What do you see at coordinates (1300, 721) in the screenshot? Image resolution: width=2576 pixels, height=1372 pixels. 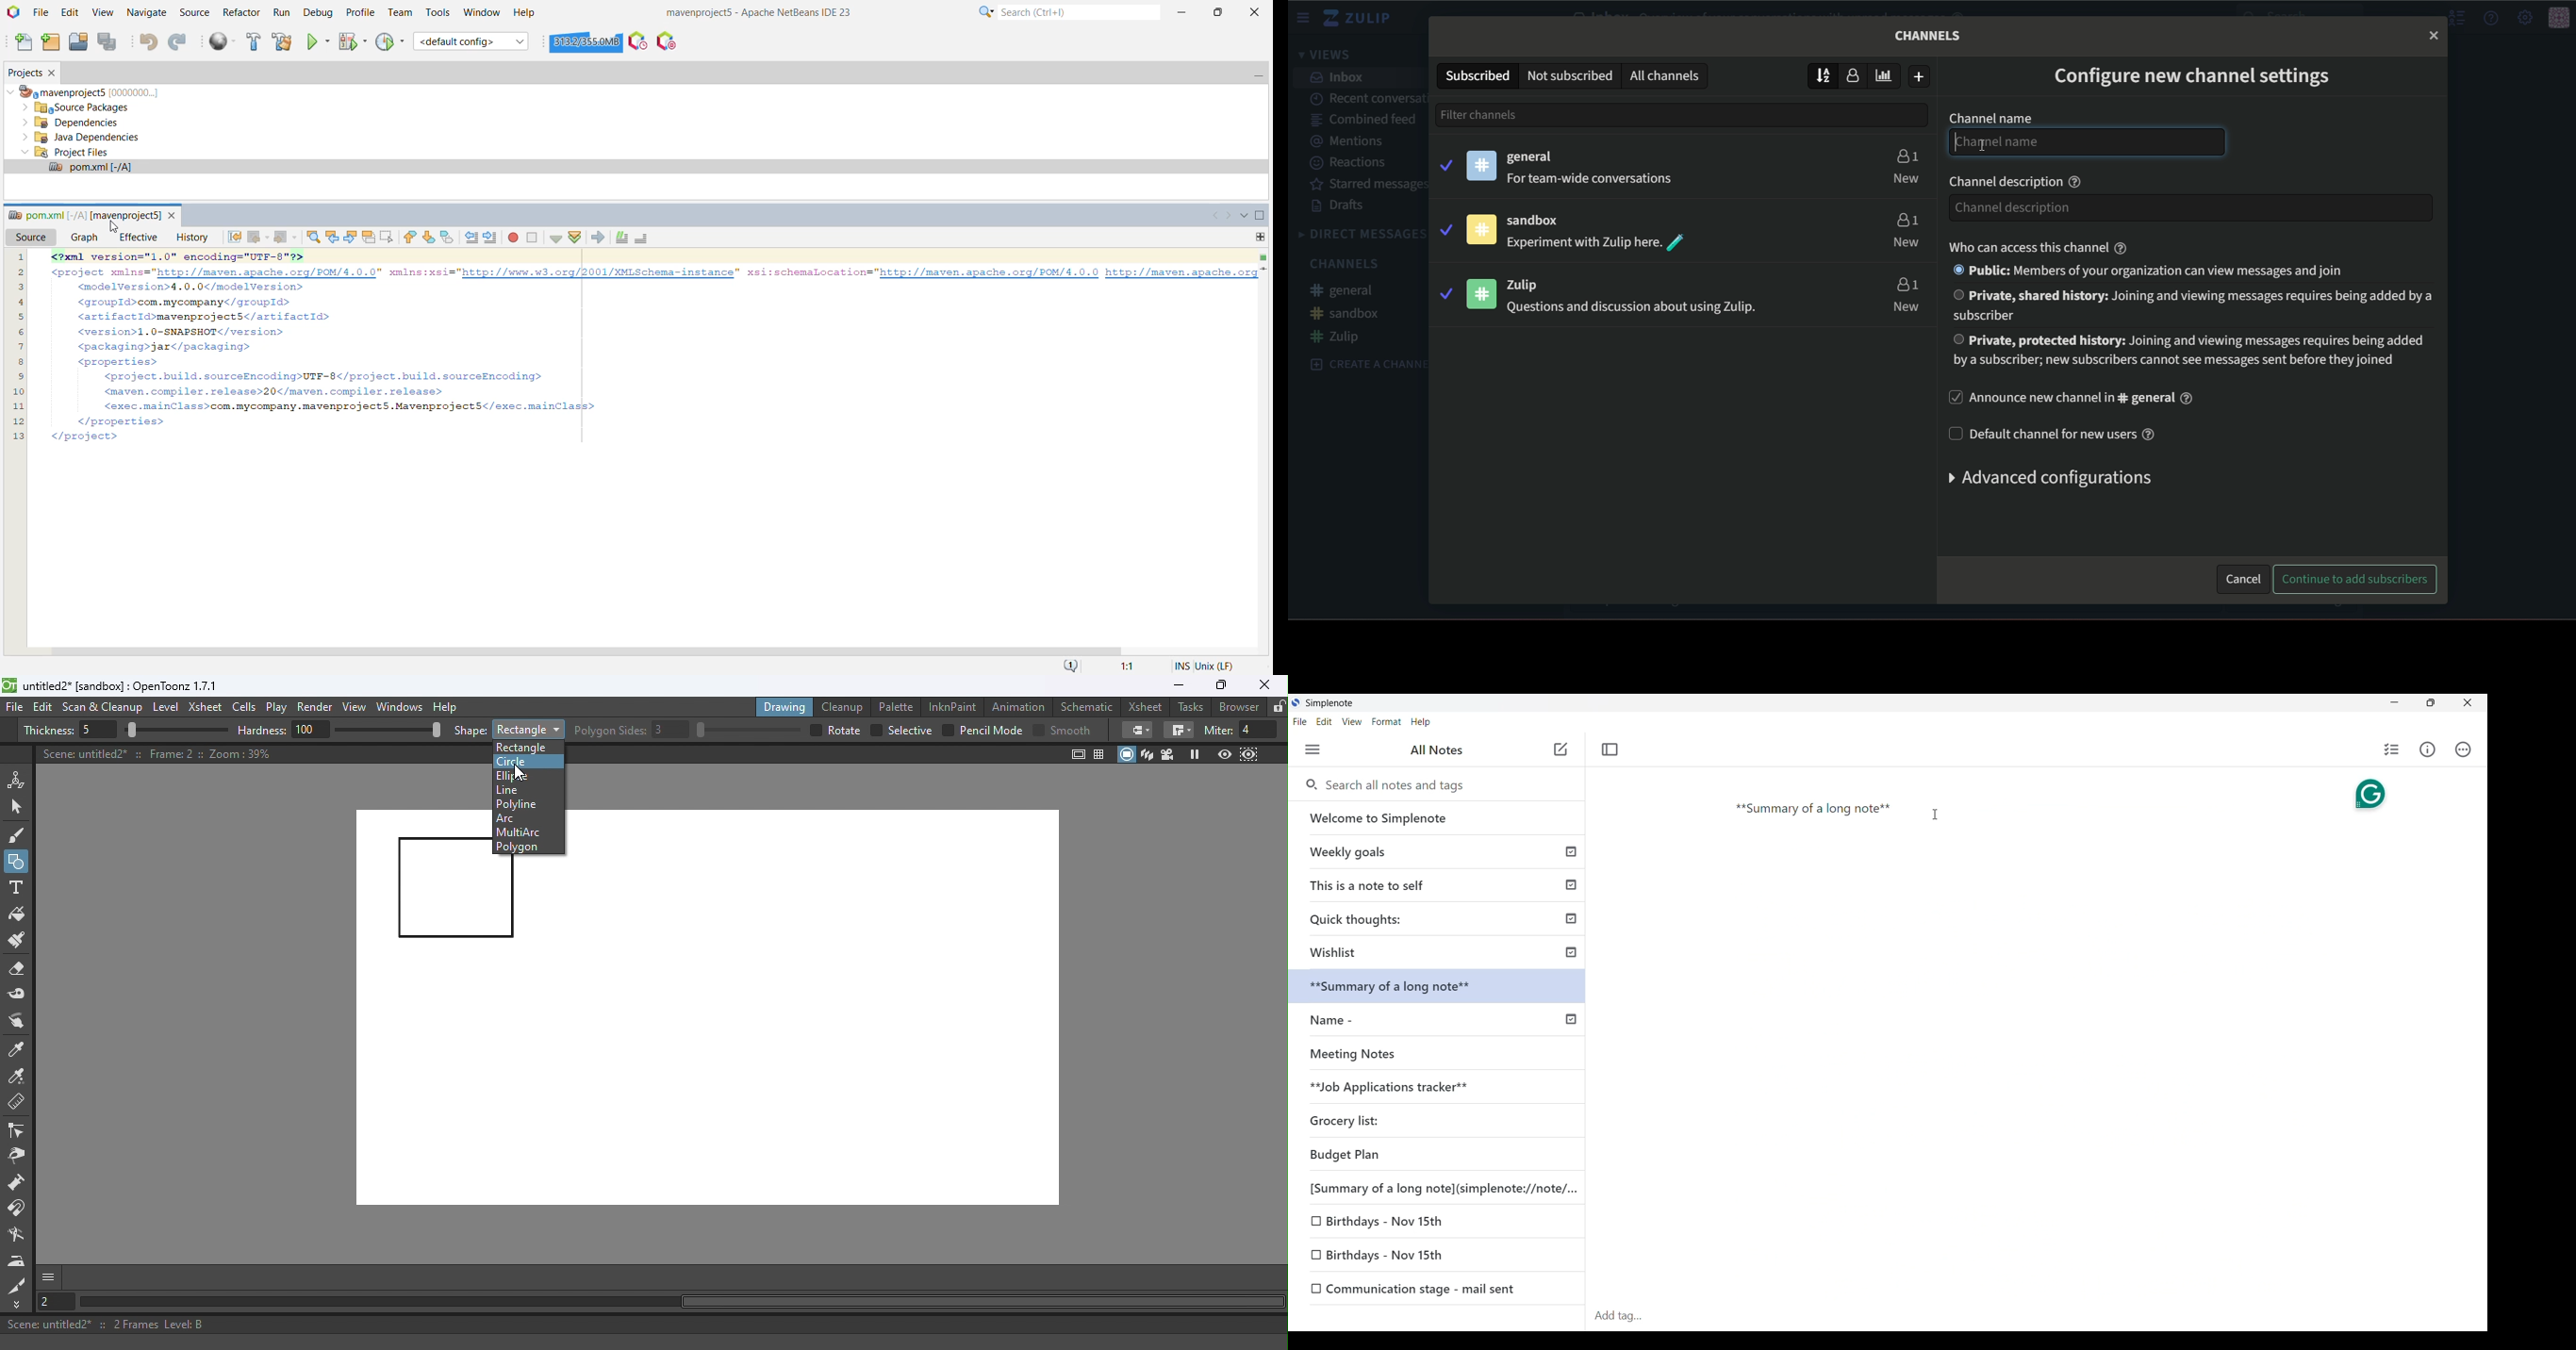 I see `File ` at bounding box center [1300, 721].